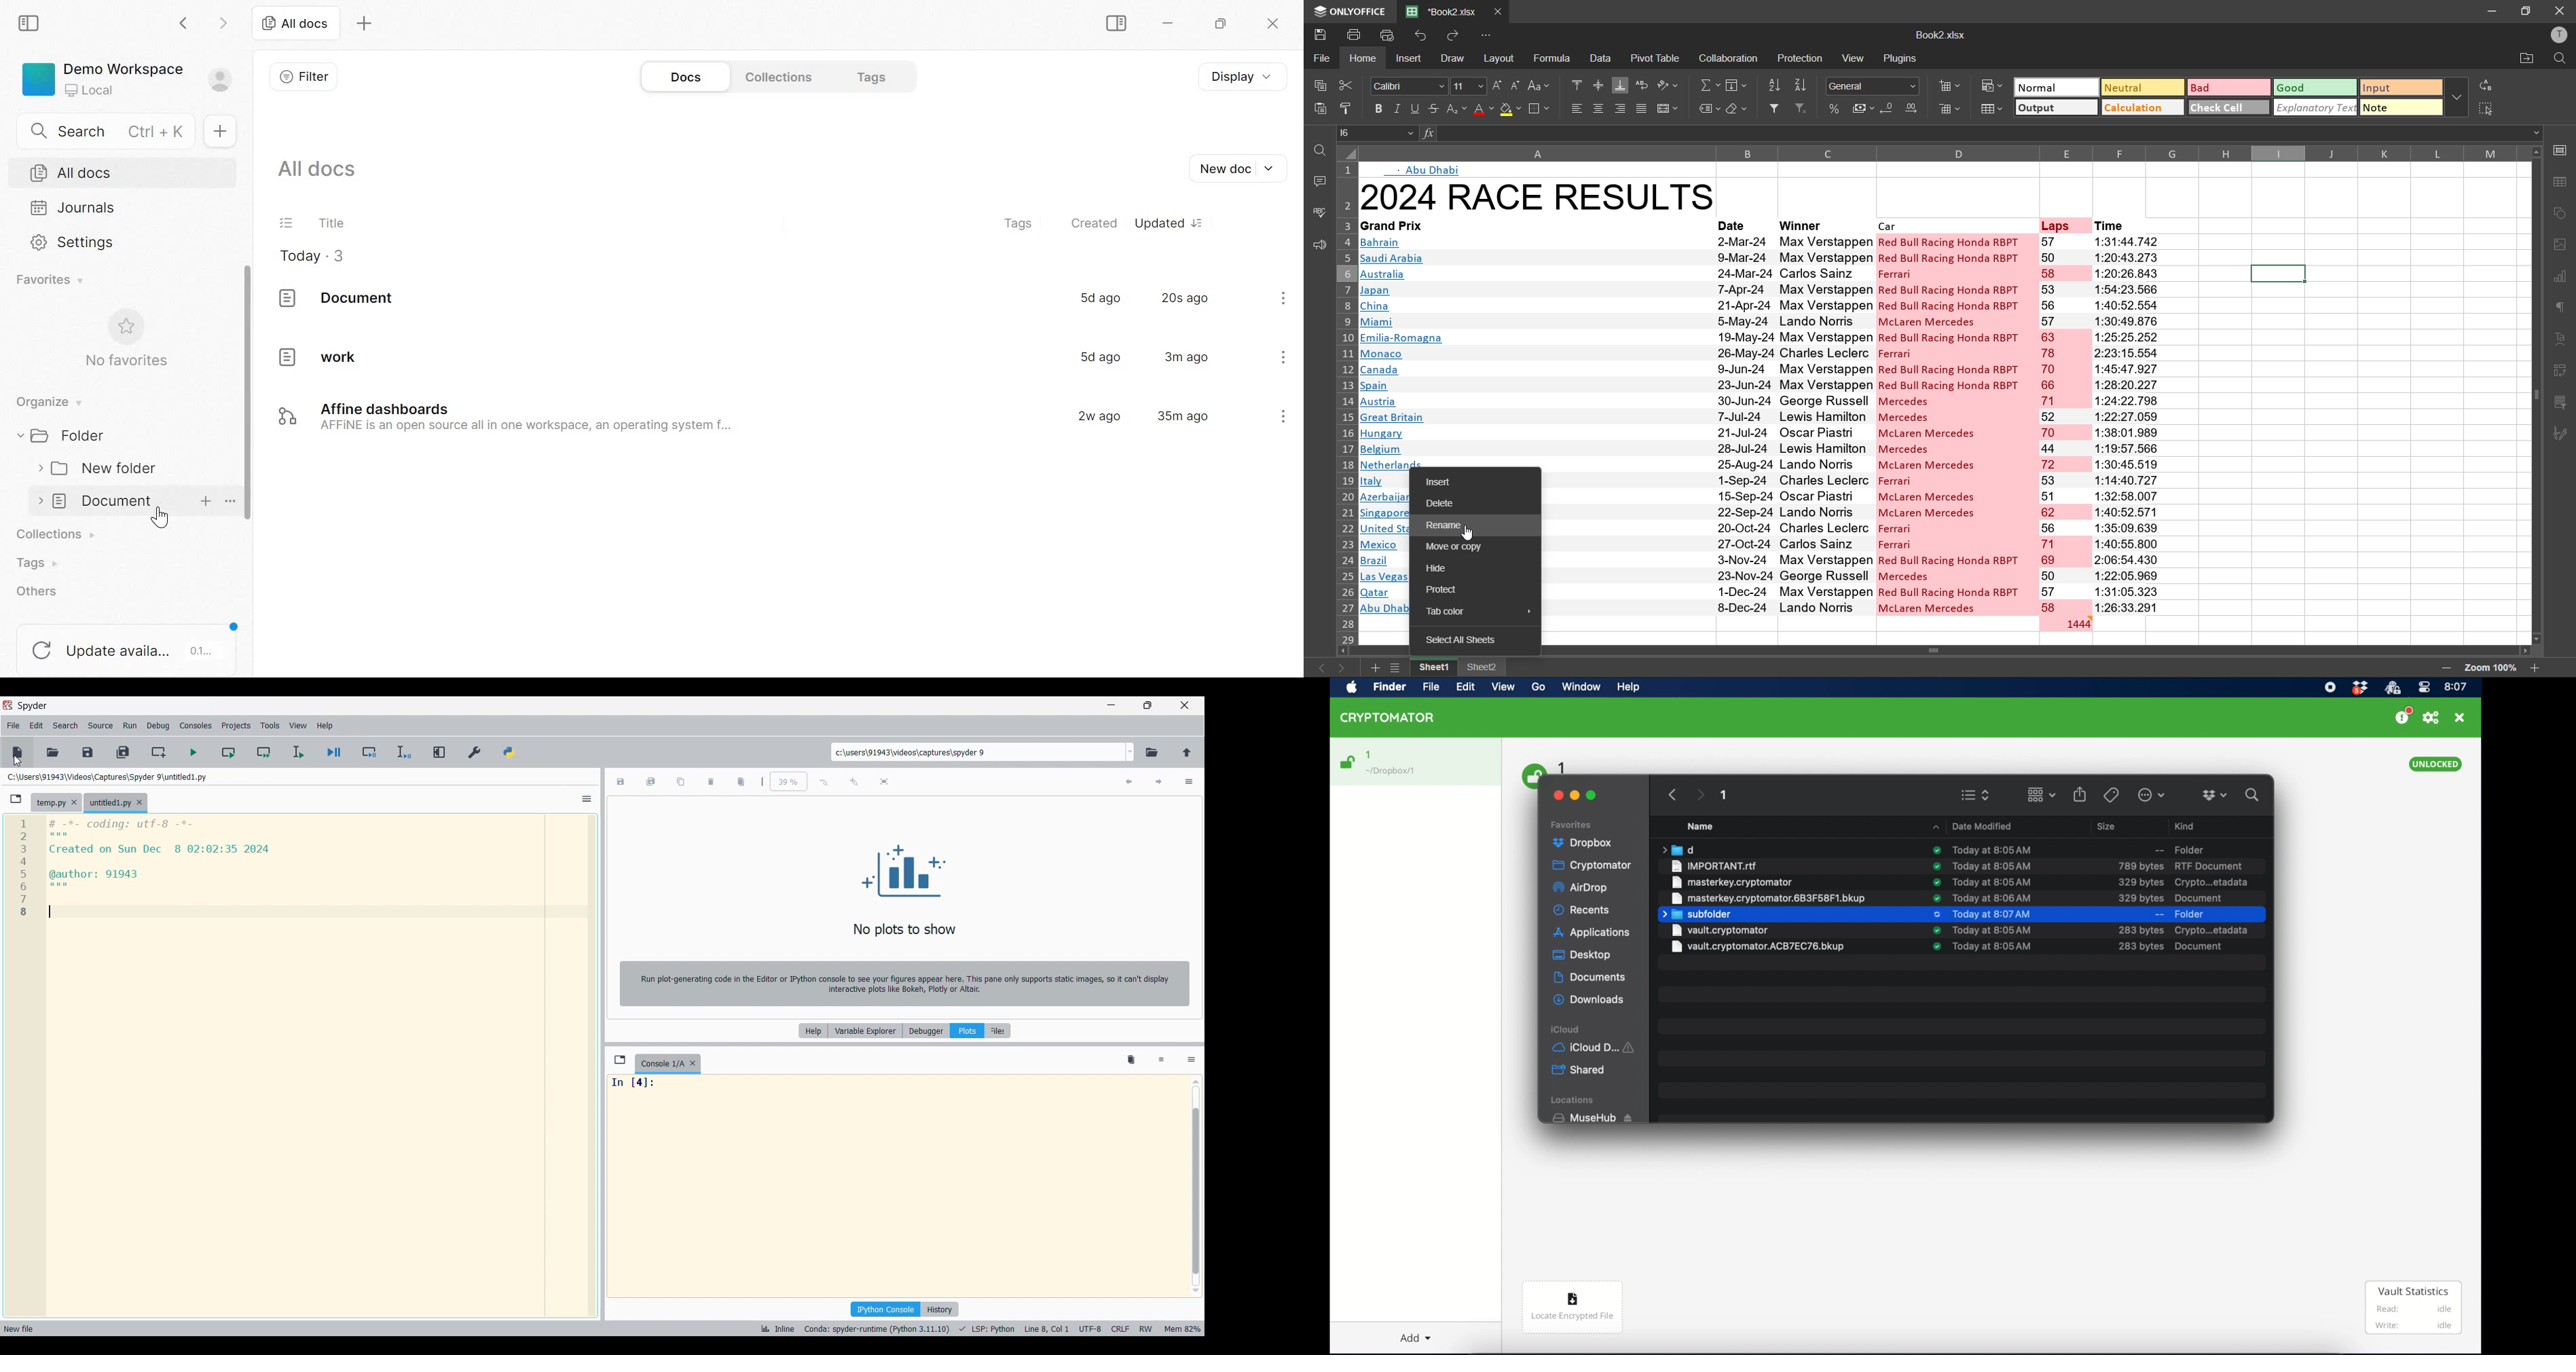 Image resolution: width=2576 pixels, height=1372 pixels. I want to click on folder, so click(1677, 849).